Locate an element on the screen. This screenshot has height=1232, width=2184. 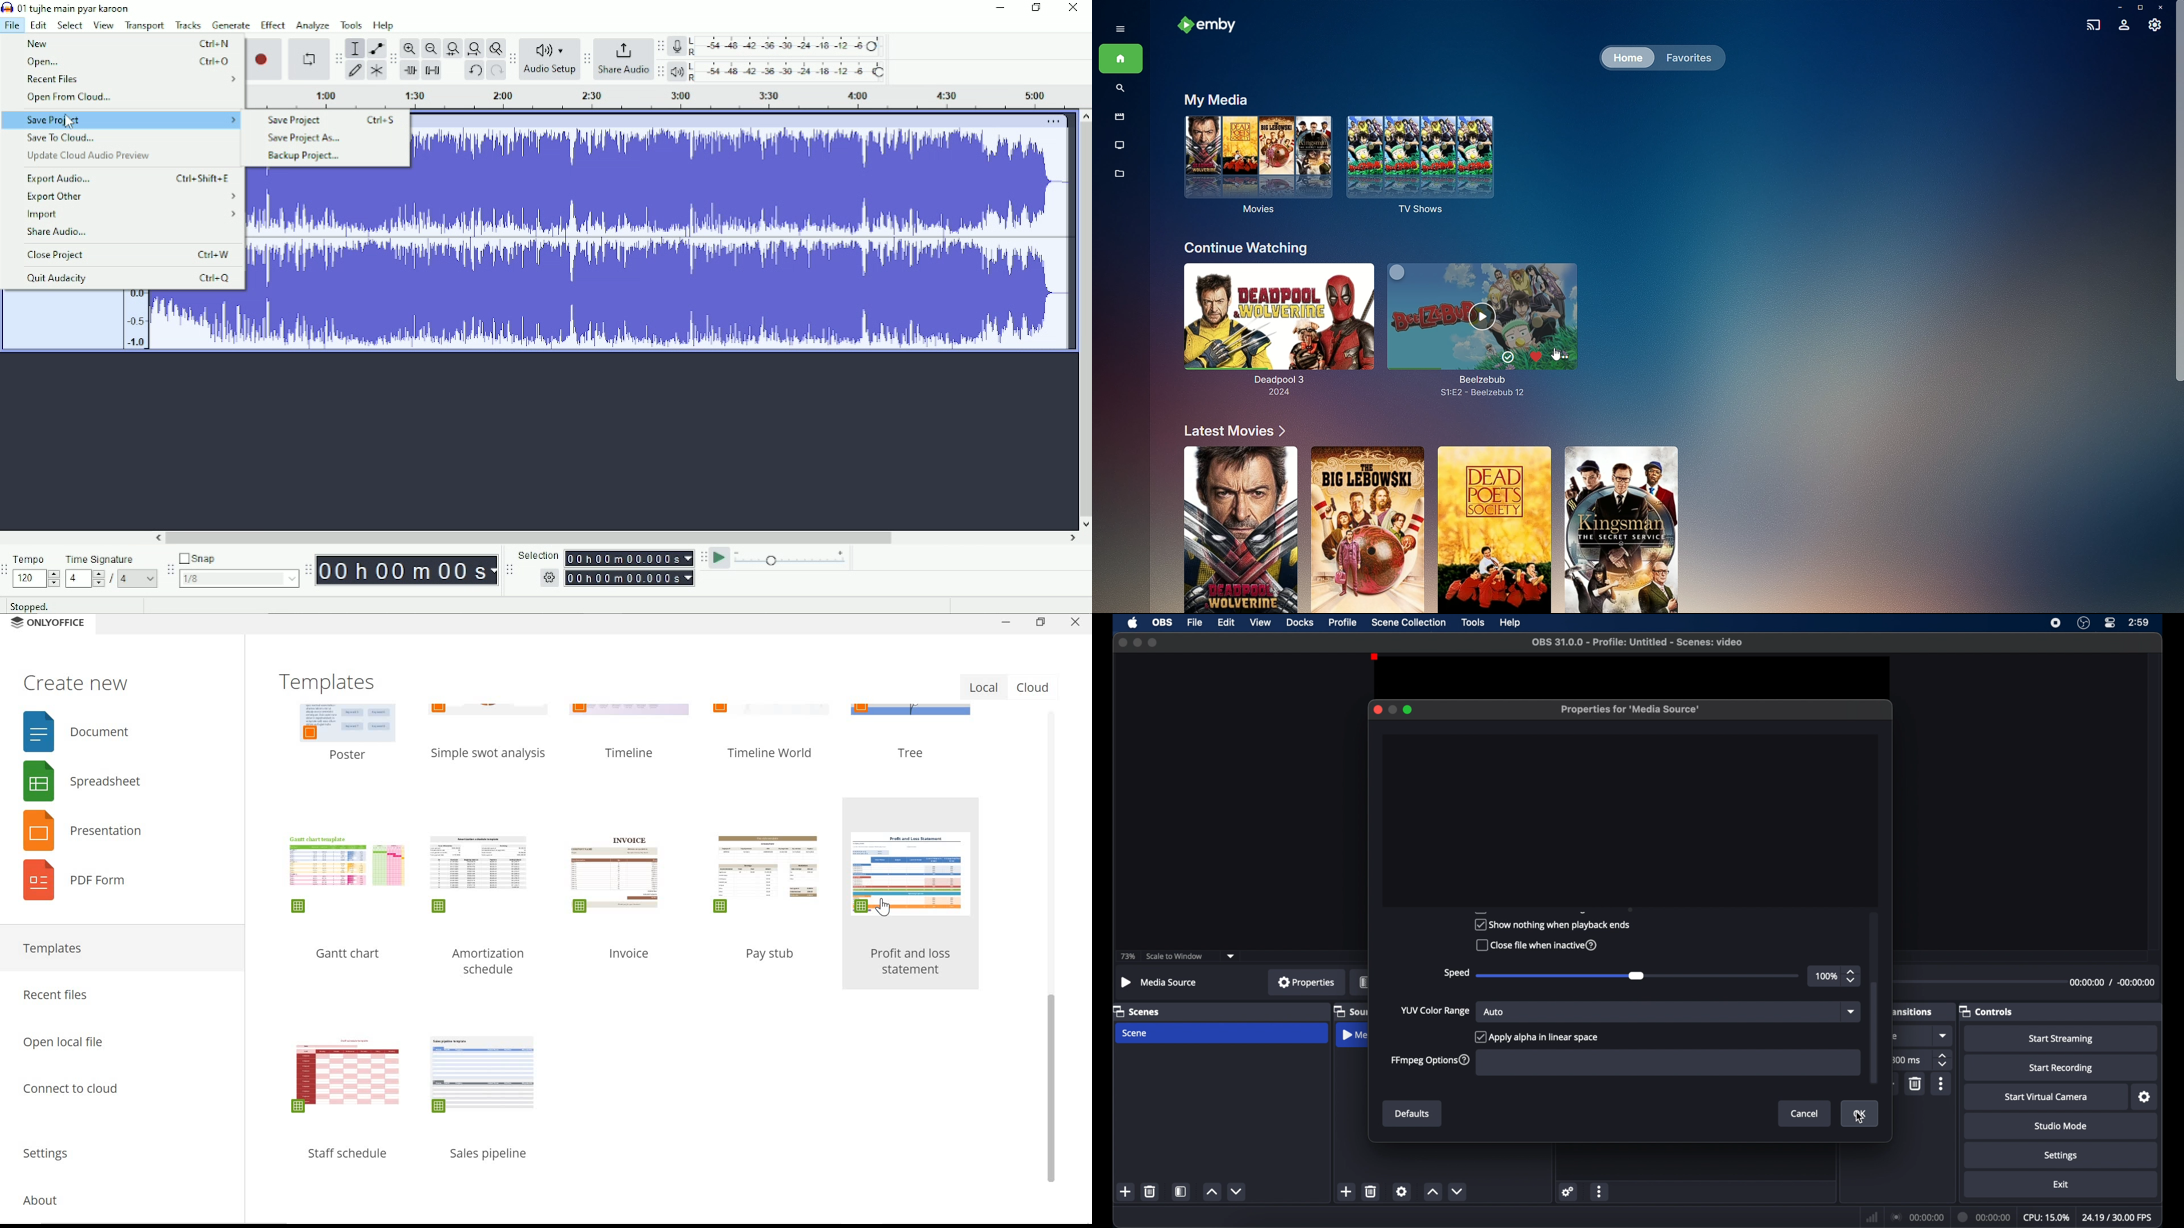
network is located at coordinates (1873, 1218).